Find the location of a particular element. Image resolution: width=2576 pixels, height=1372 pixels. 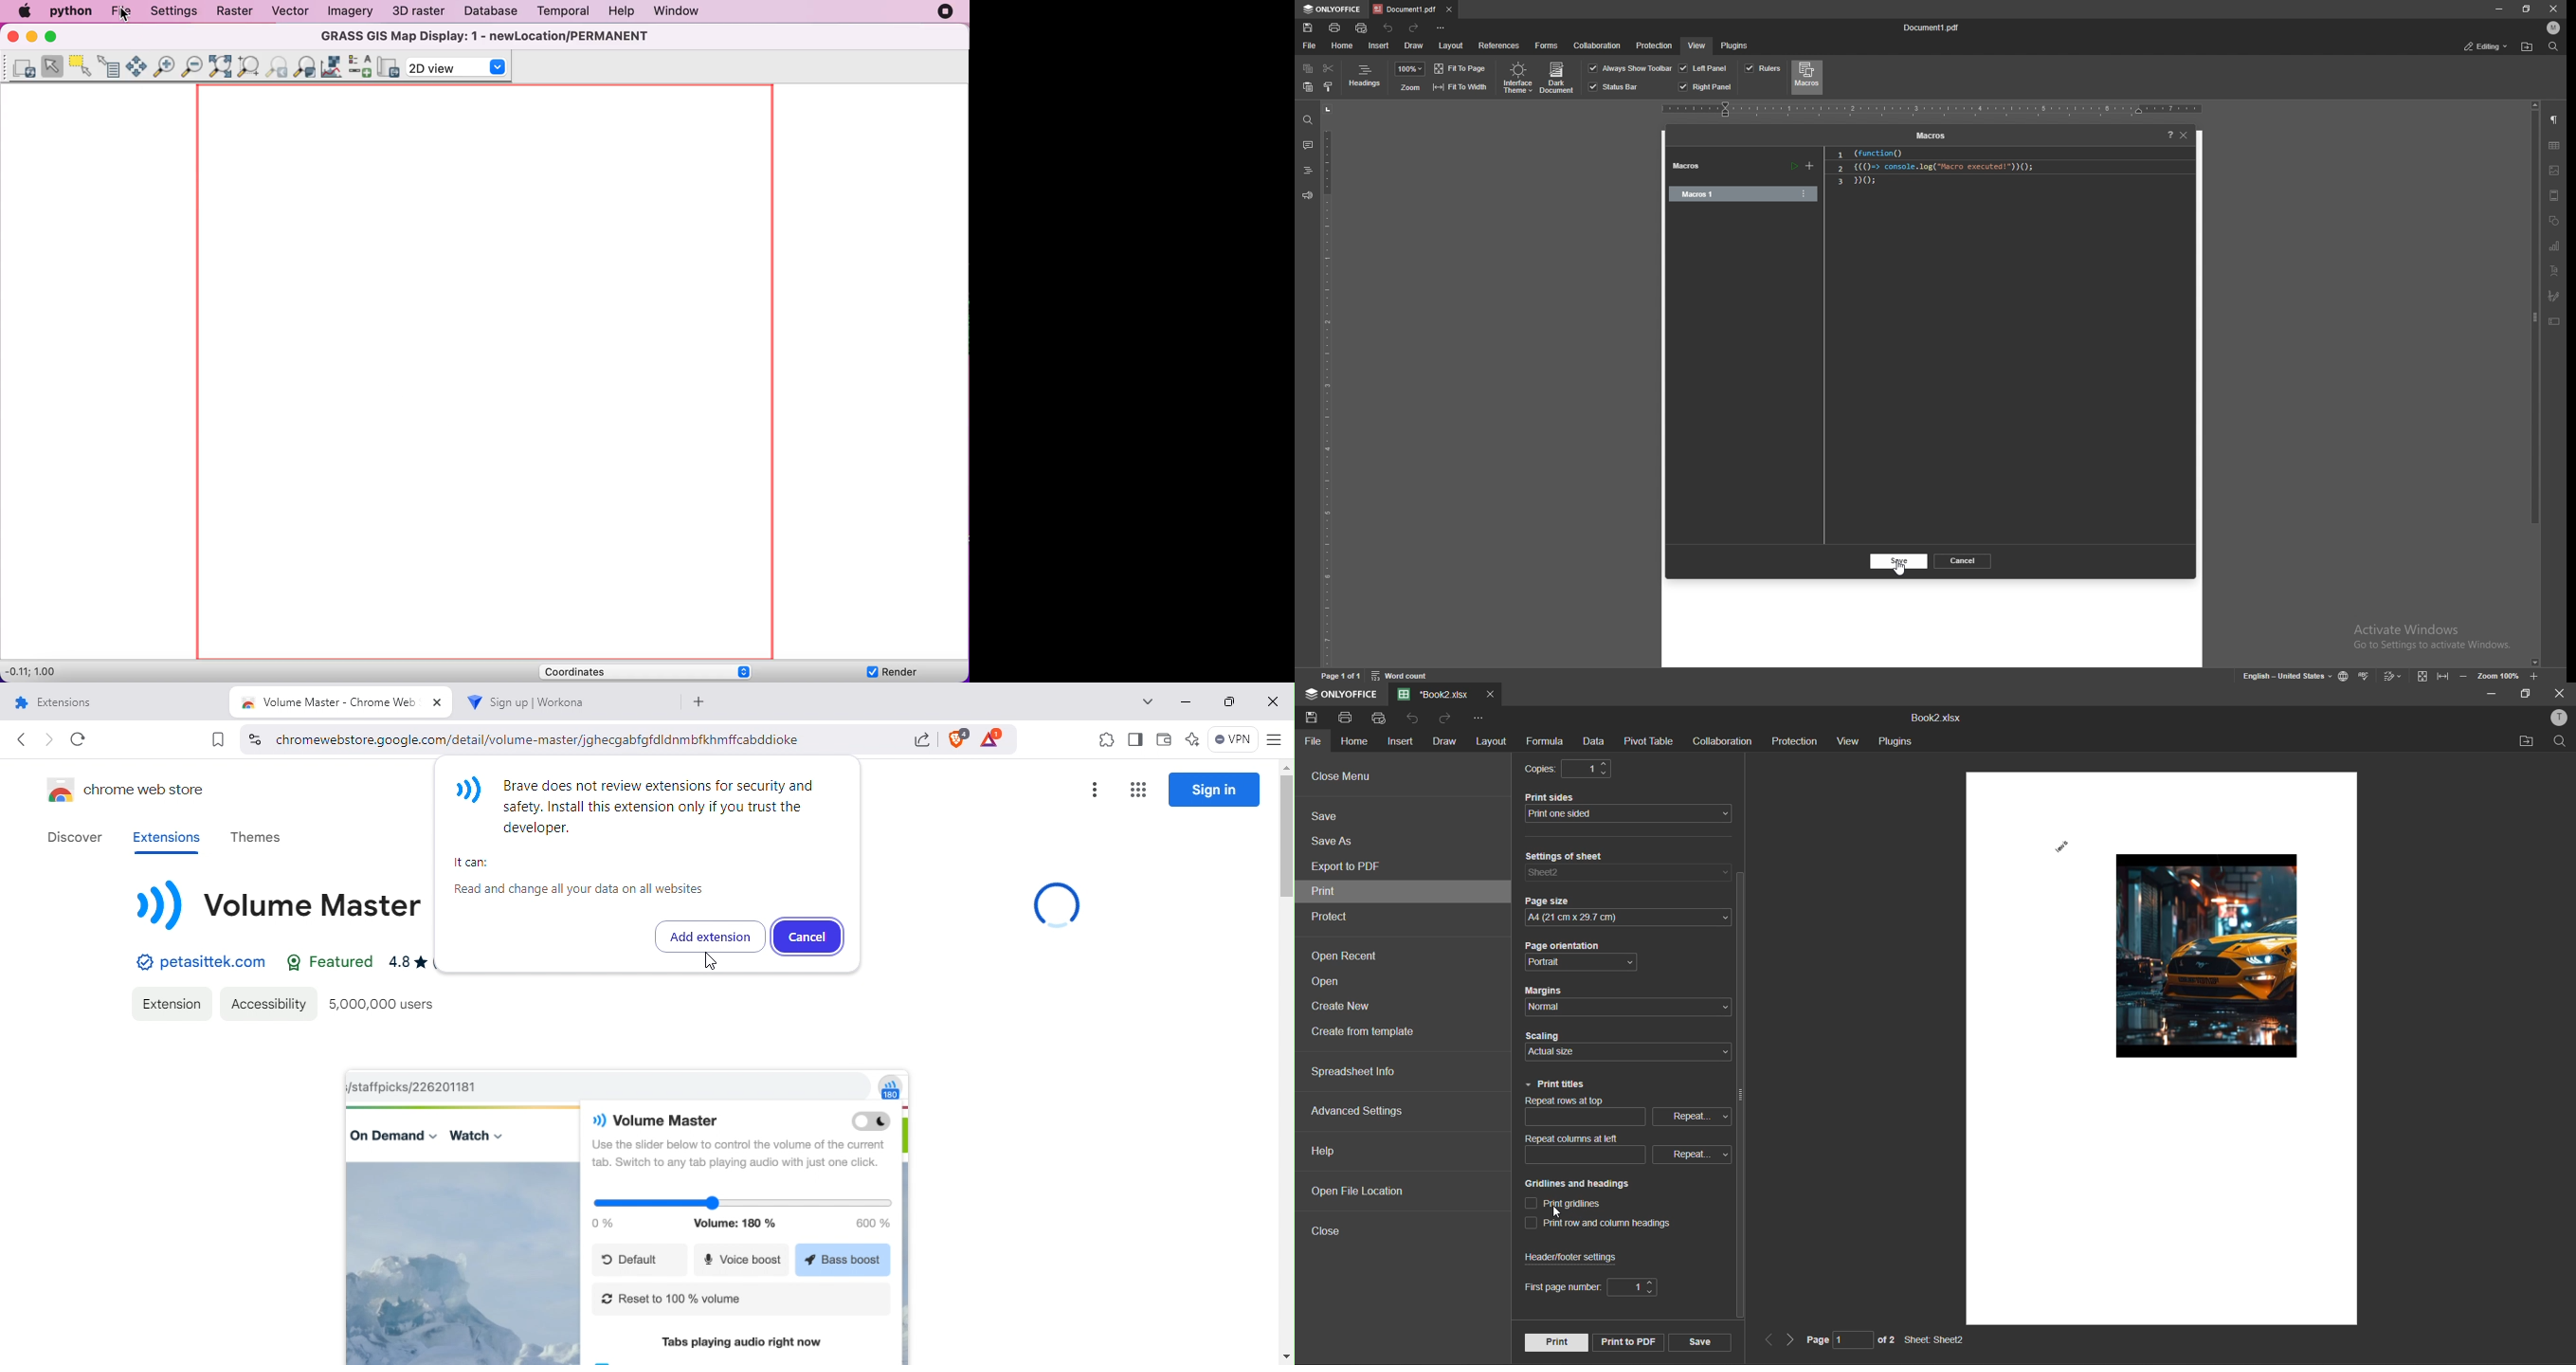

brave shields  is located at coordinates (957, 739).